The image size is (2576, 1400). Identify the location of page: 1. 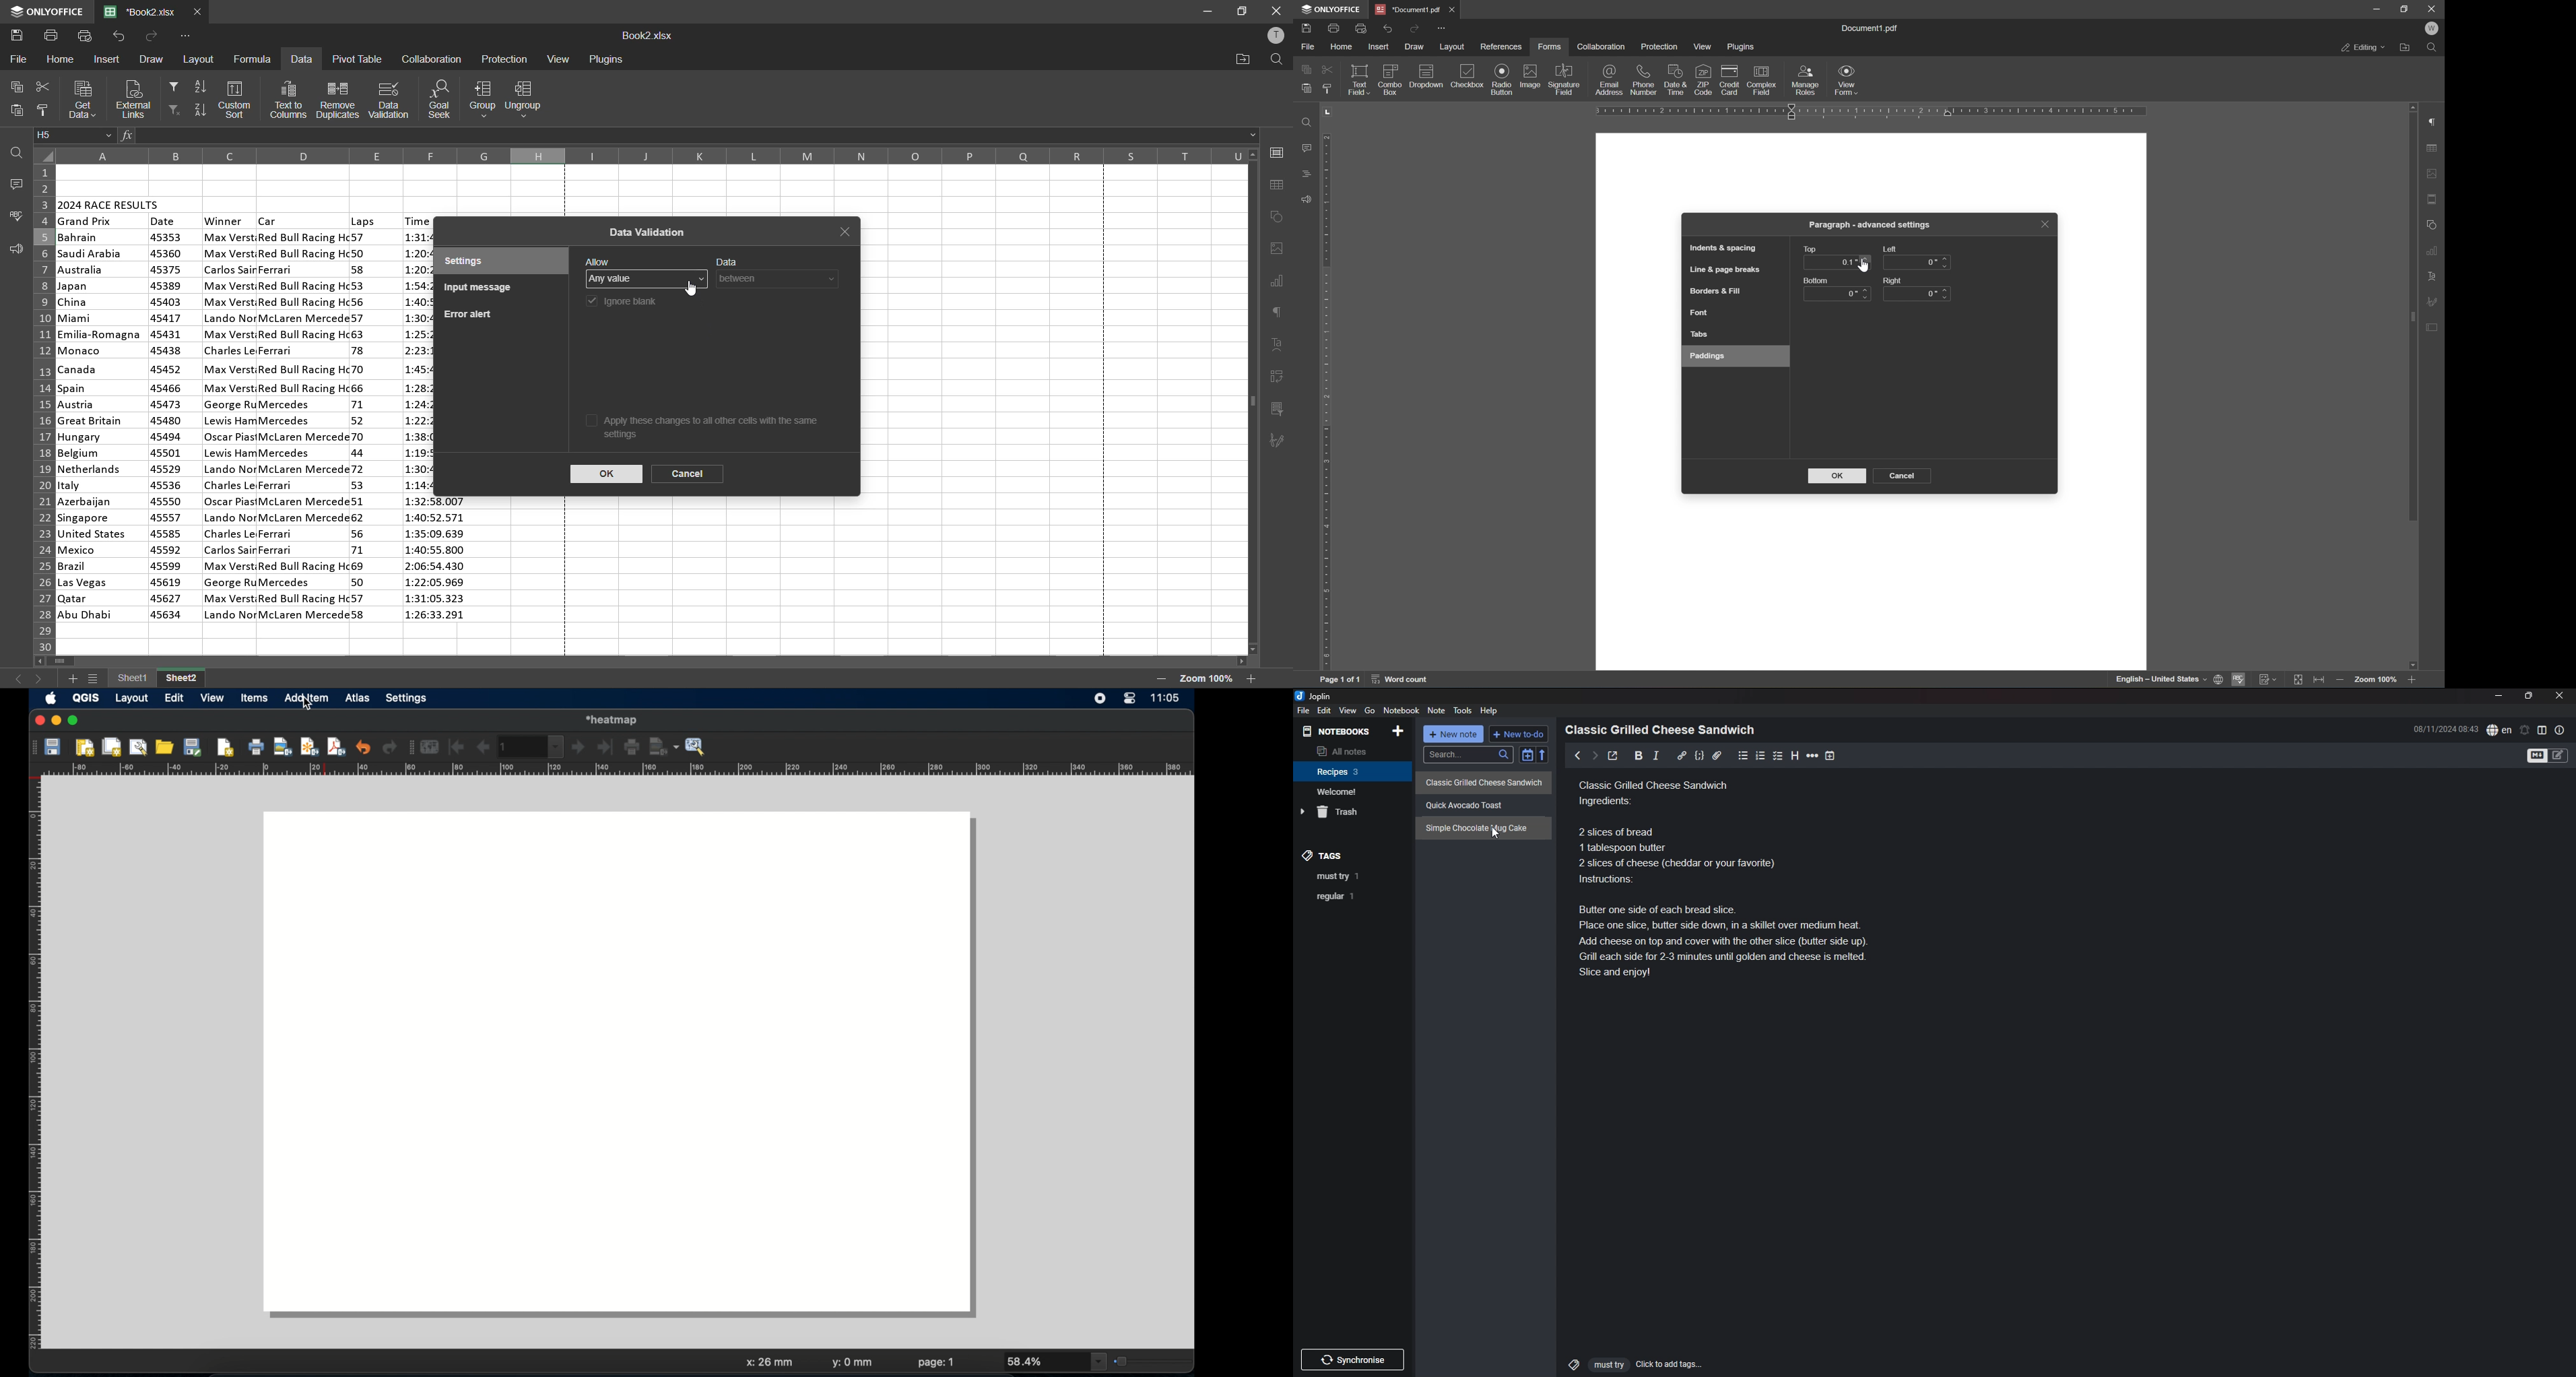
(937, 1362).